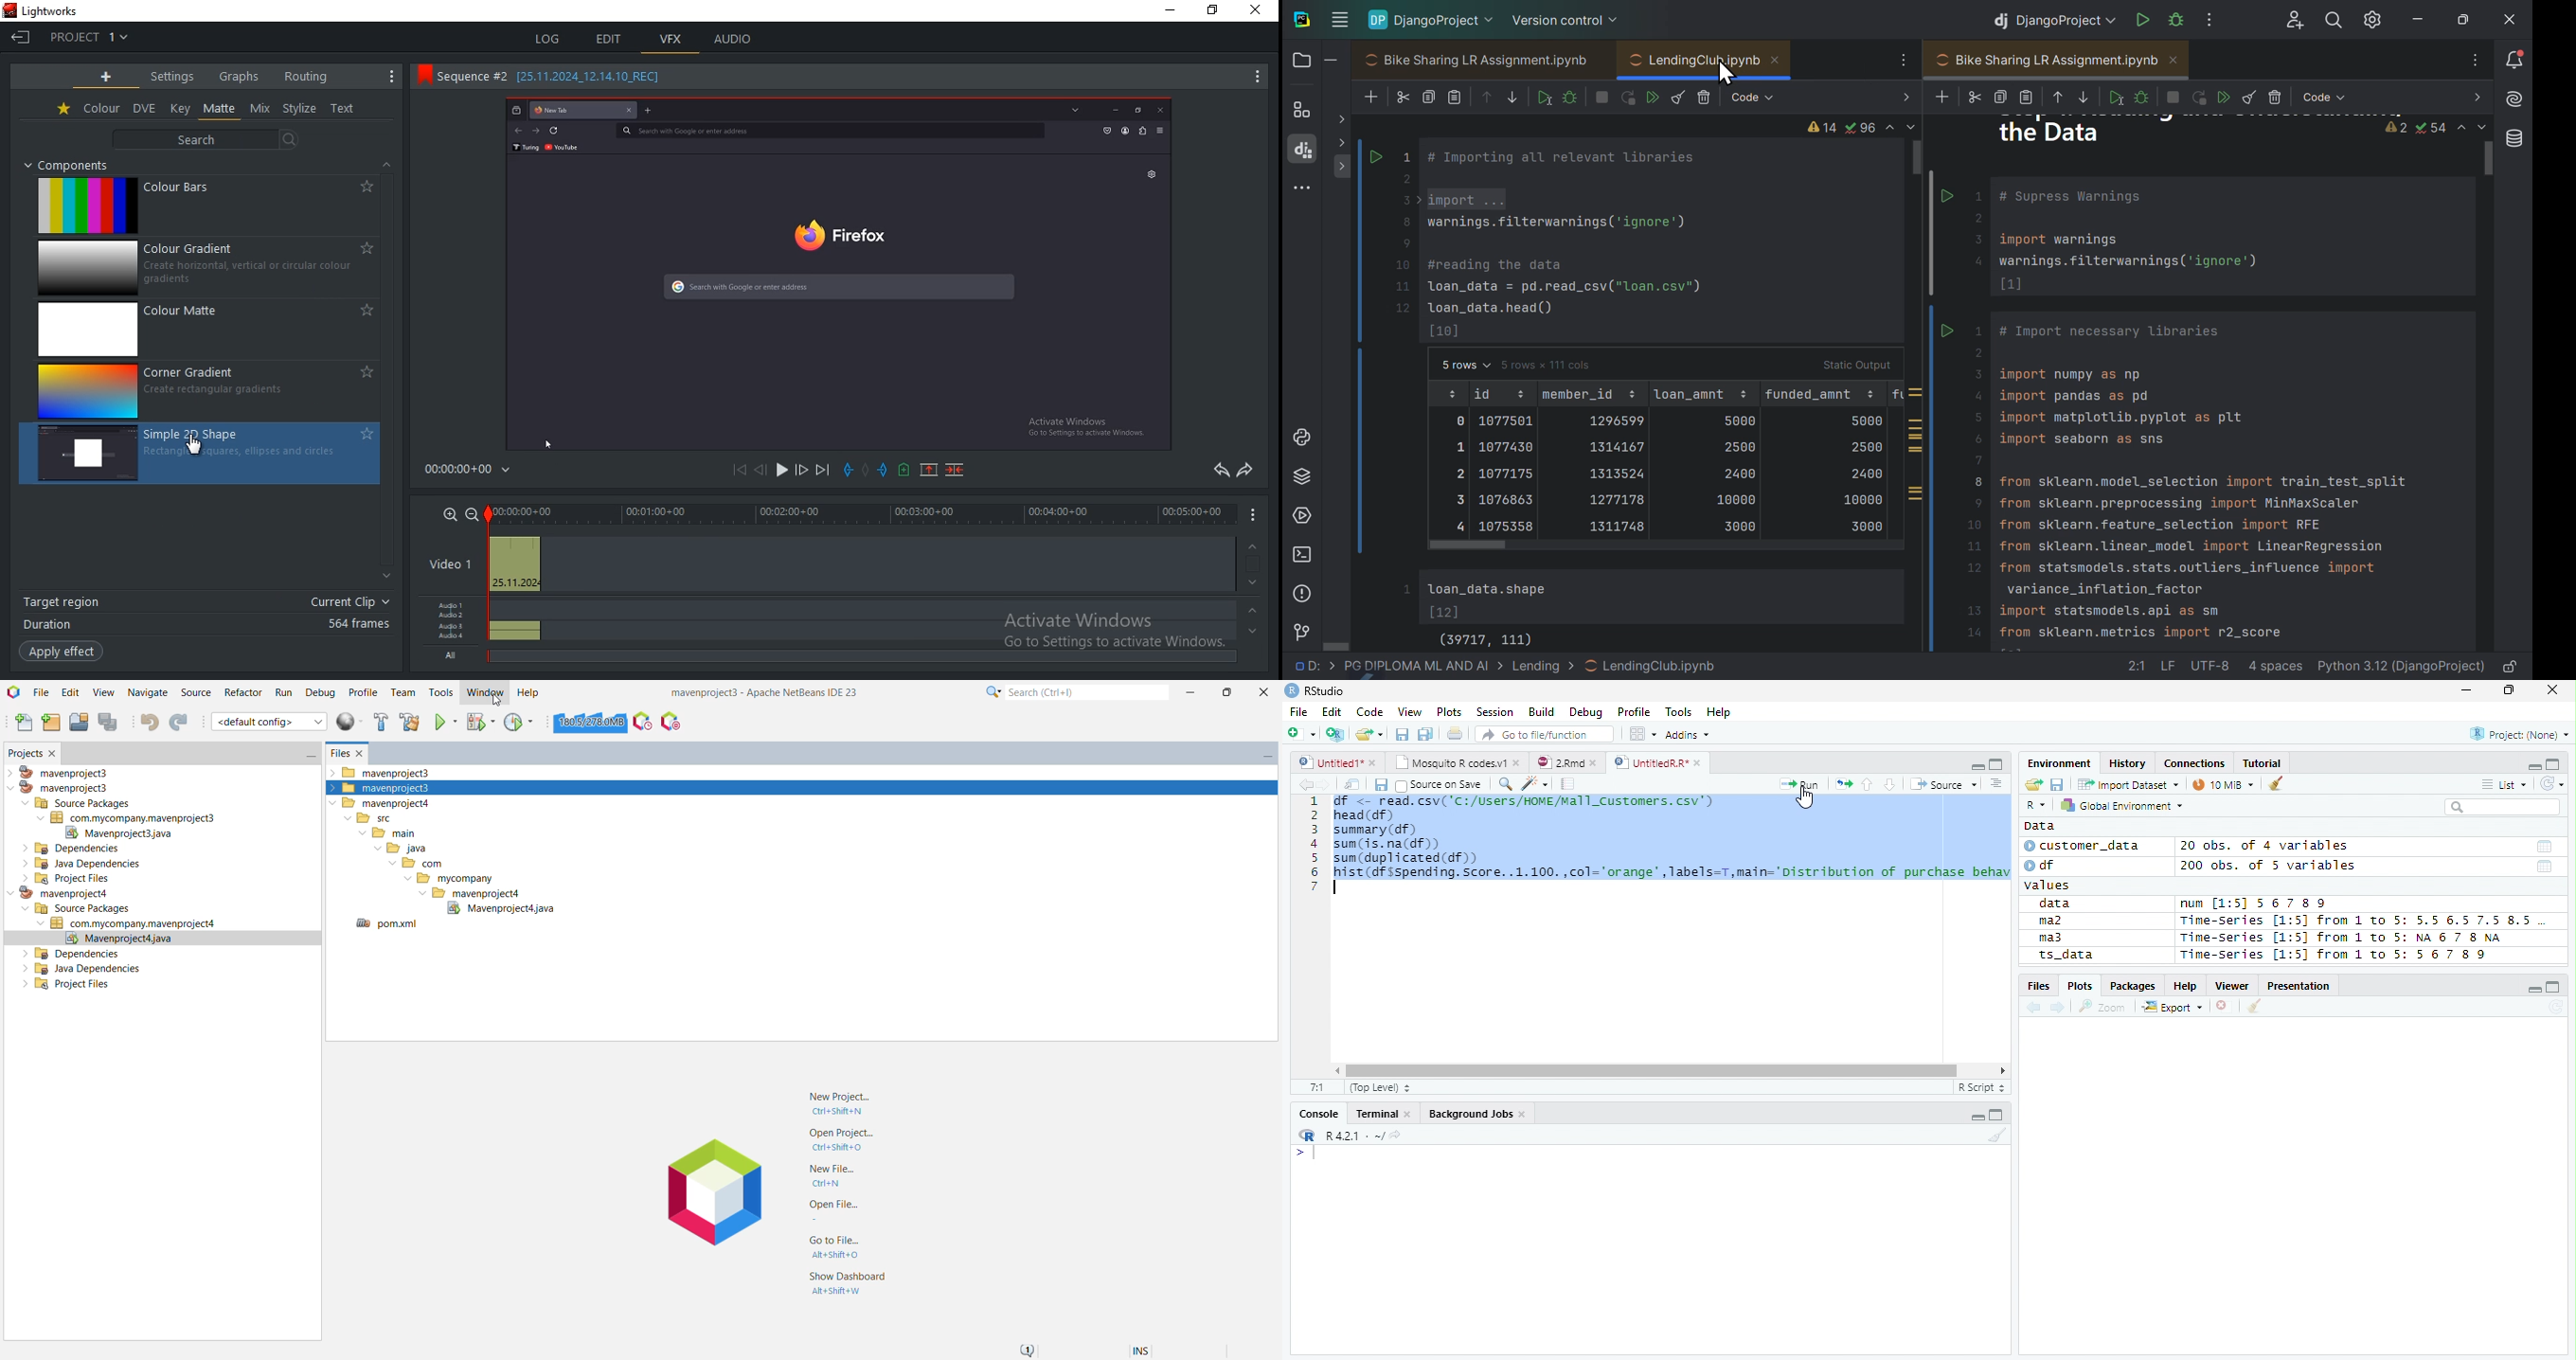  Describe the element at coordinates (1980, 1087) in the screenshot. I see `R script` at that location.